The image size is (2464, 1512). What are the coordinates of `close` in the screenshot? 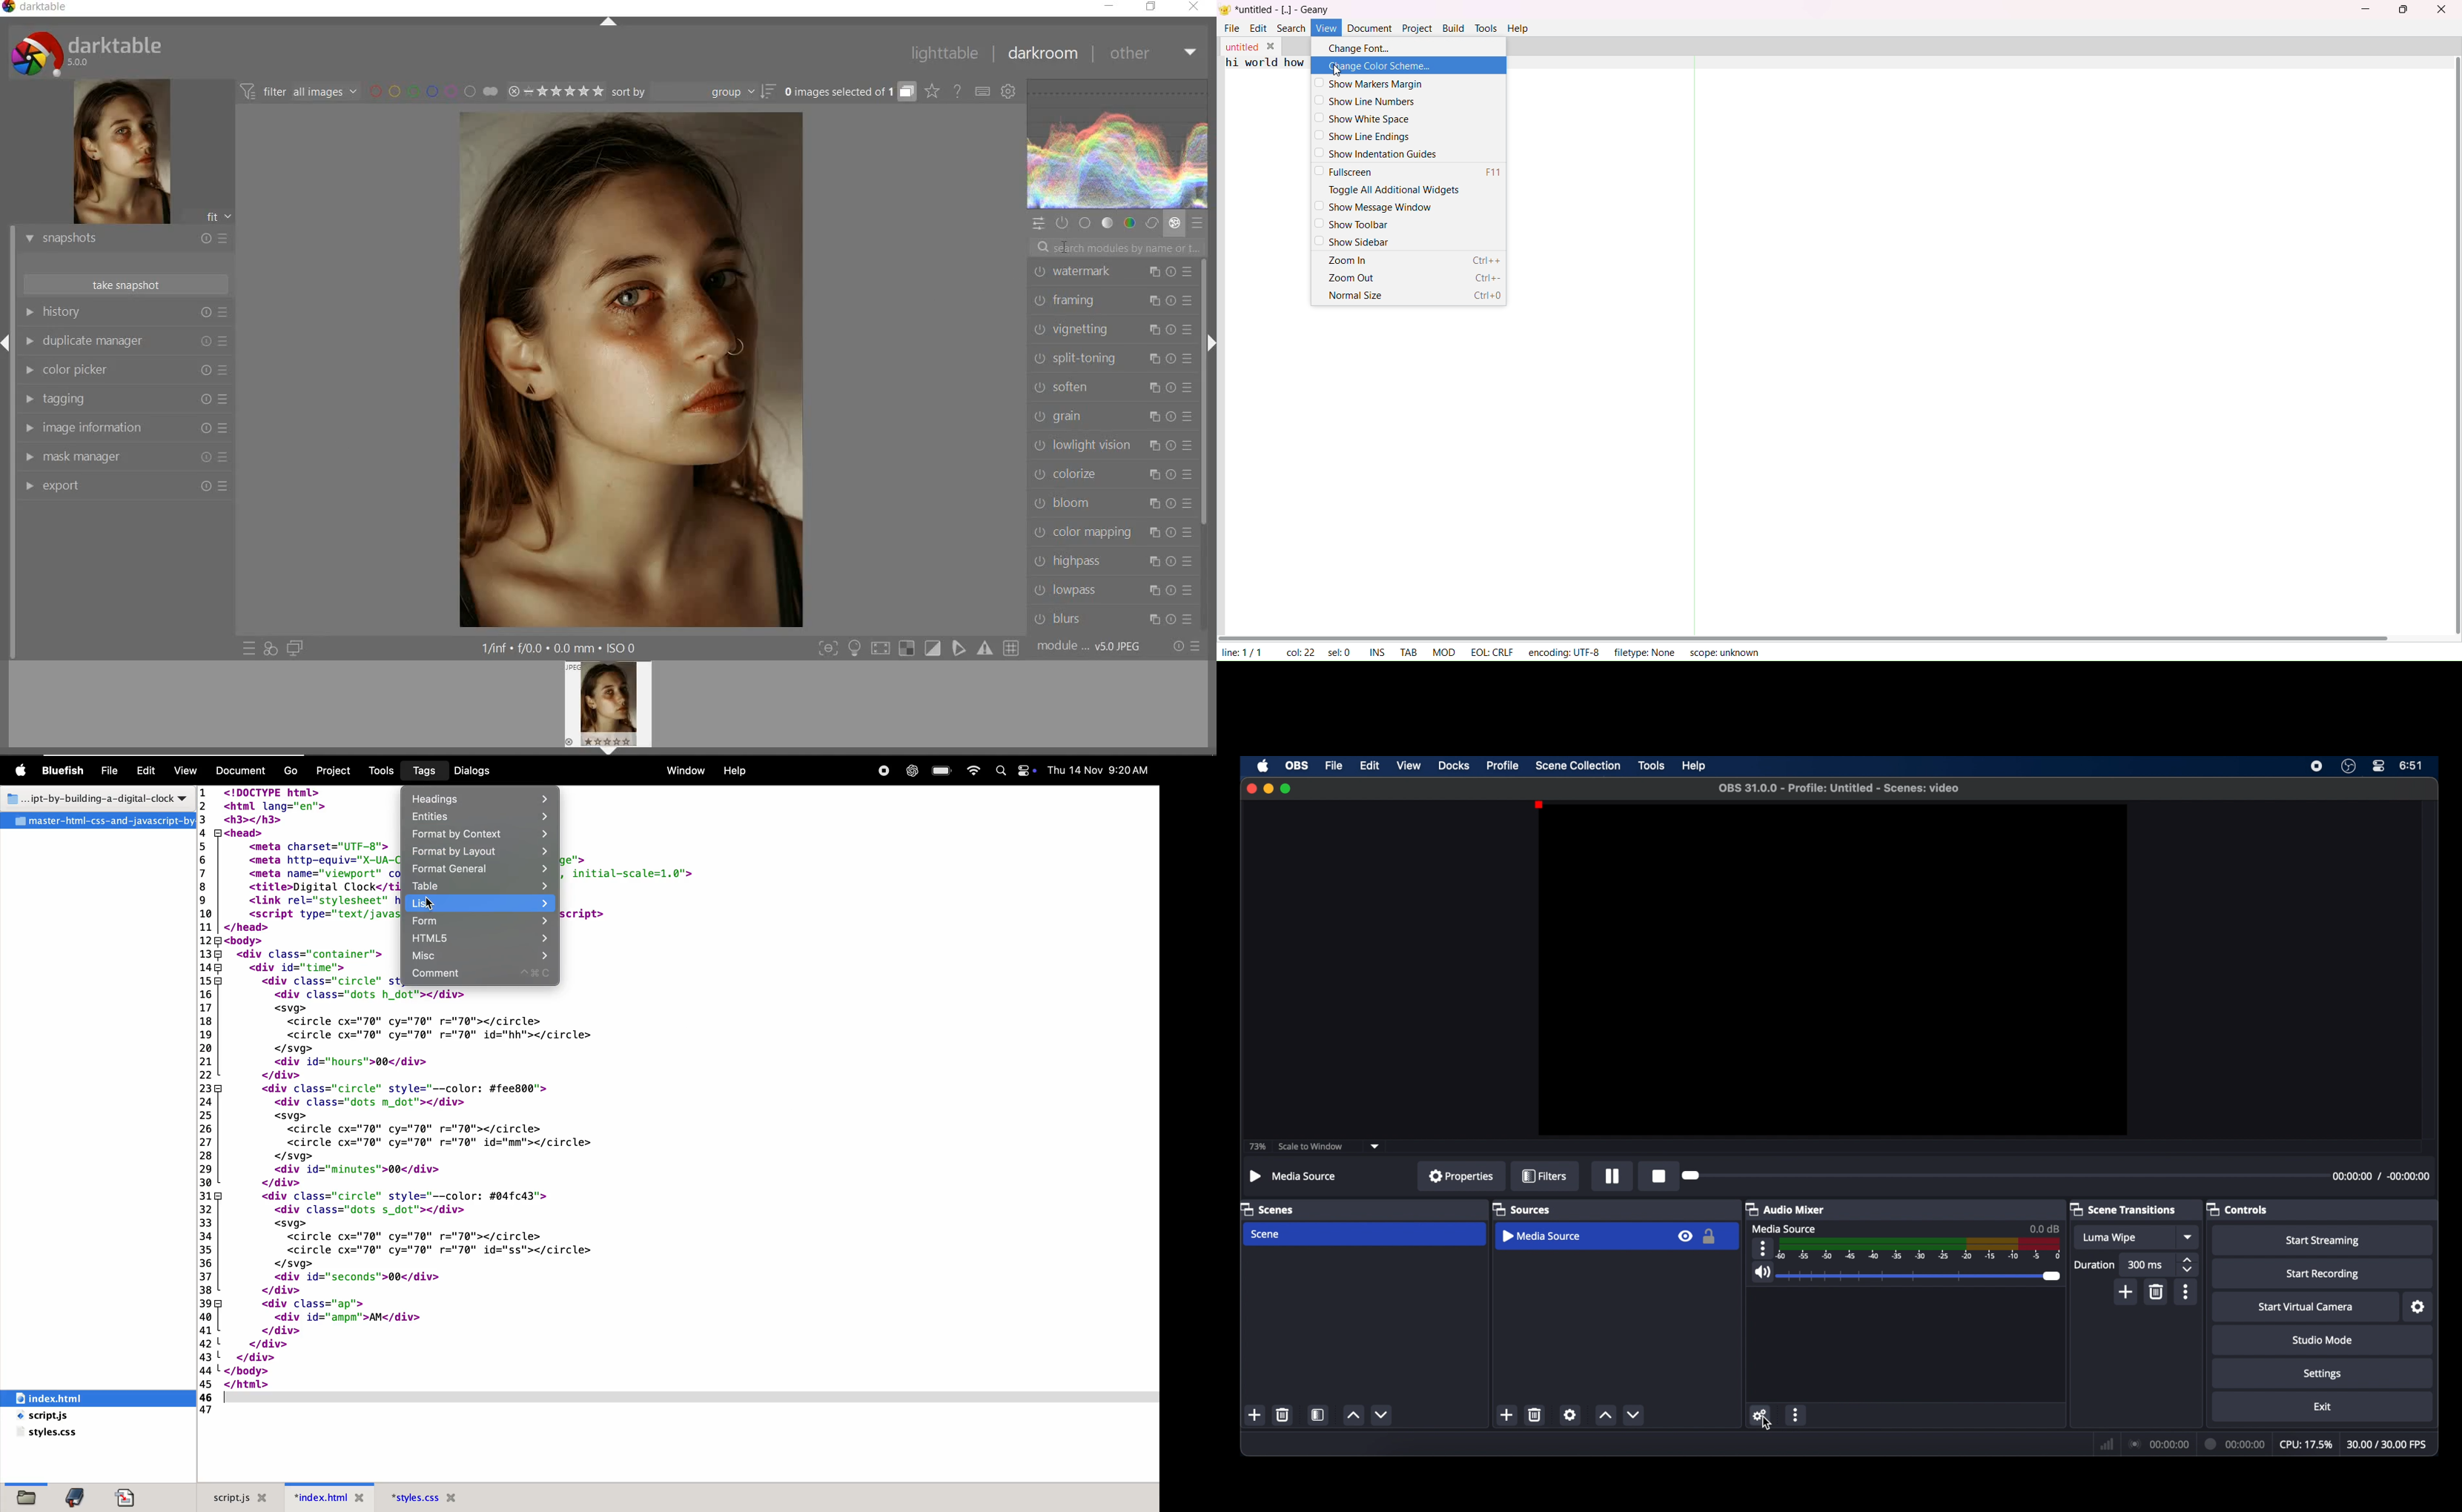 It's located at (1251, 788).